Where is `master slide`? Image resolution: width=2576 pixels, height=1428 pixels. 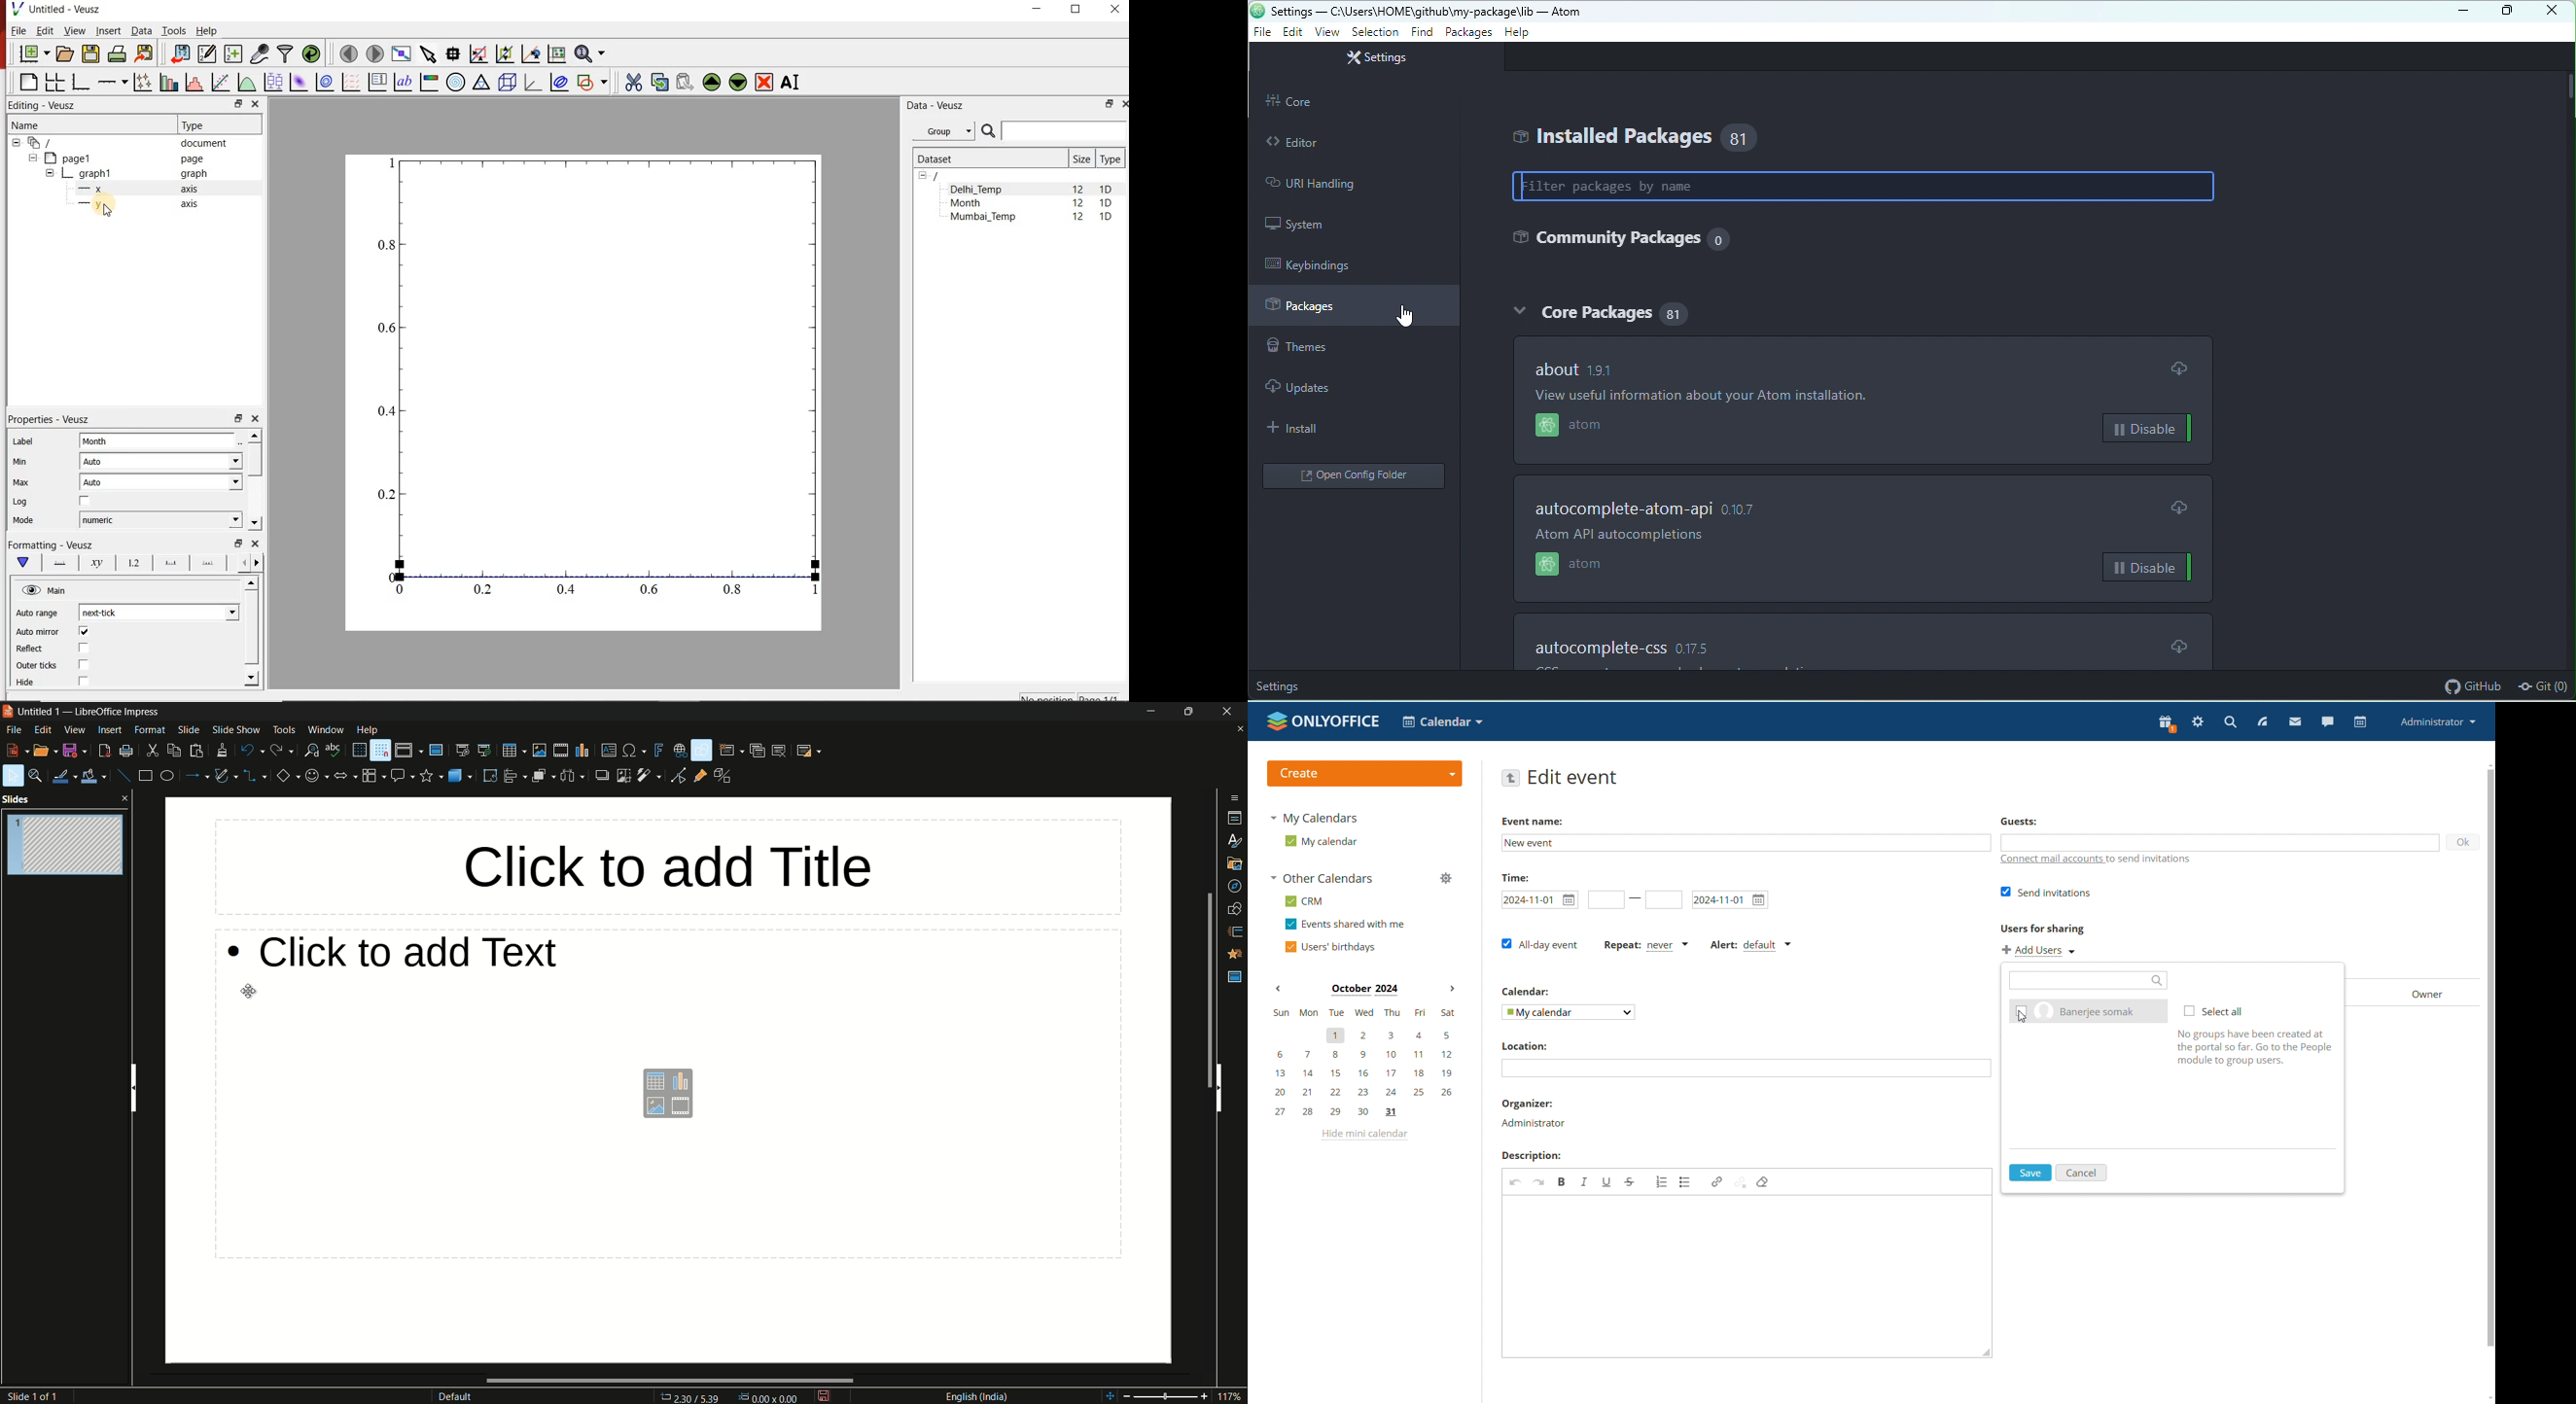 master slide is located at coordinates (436, 750).